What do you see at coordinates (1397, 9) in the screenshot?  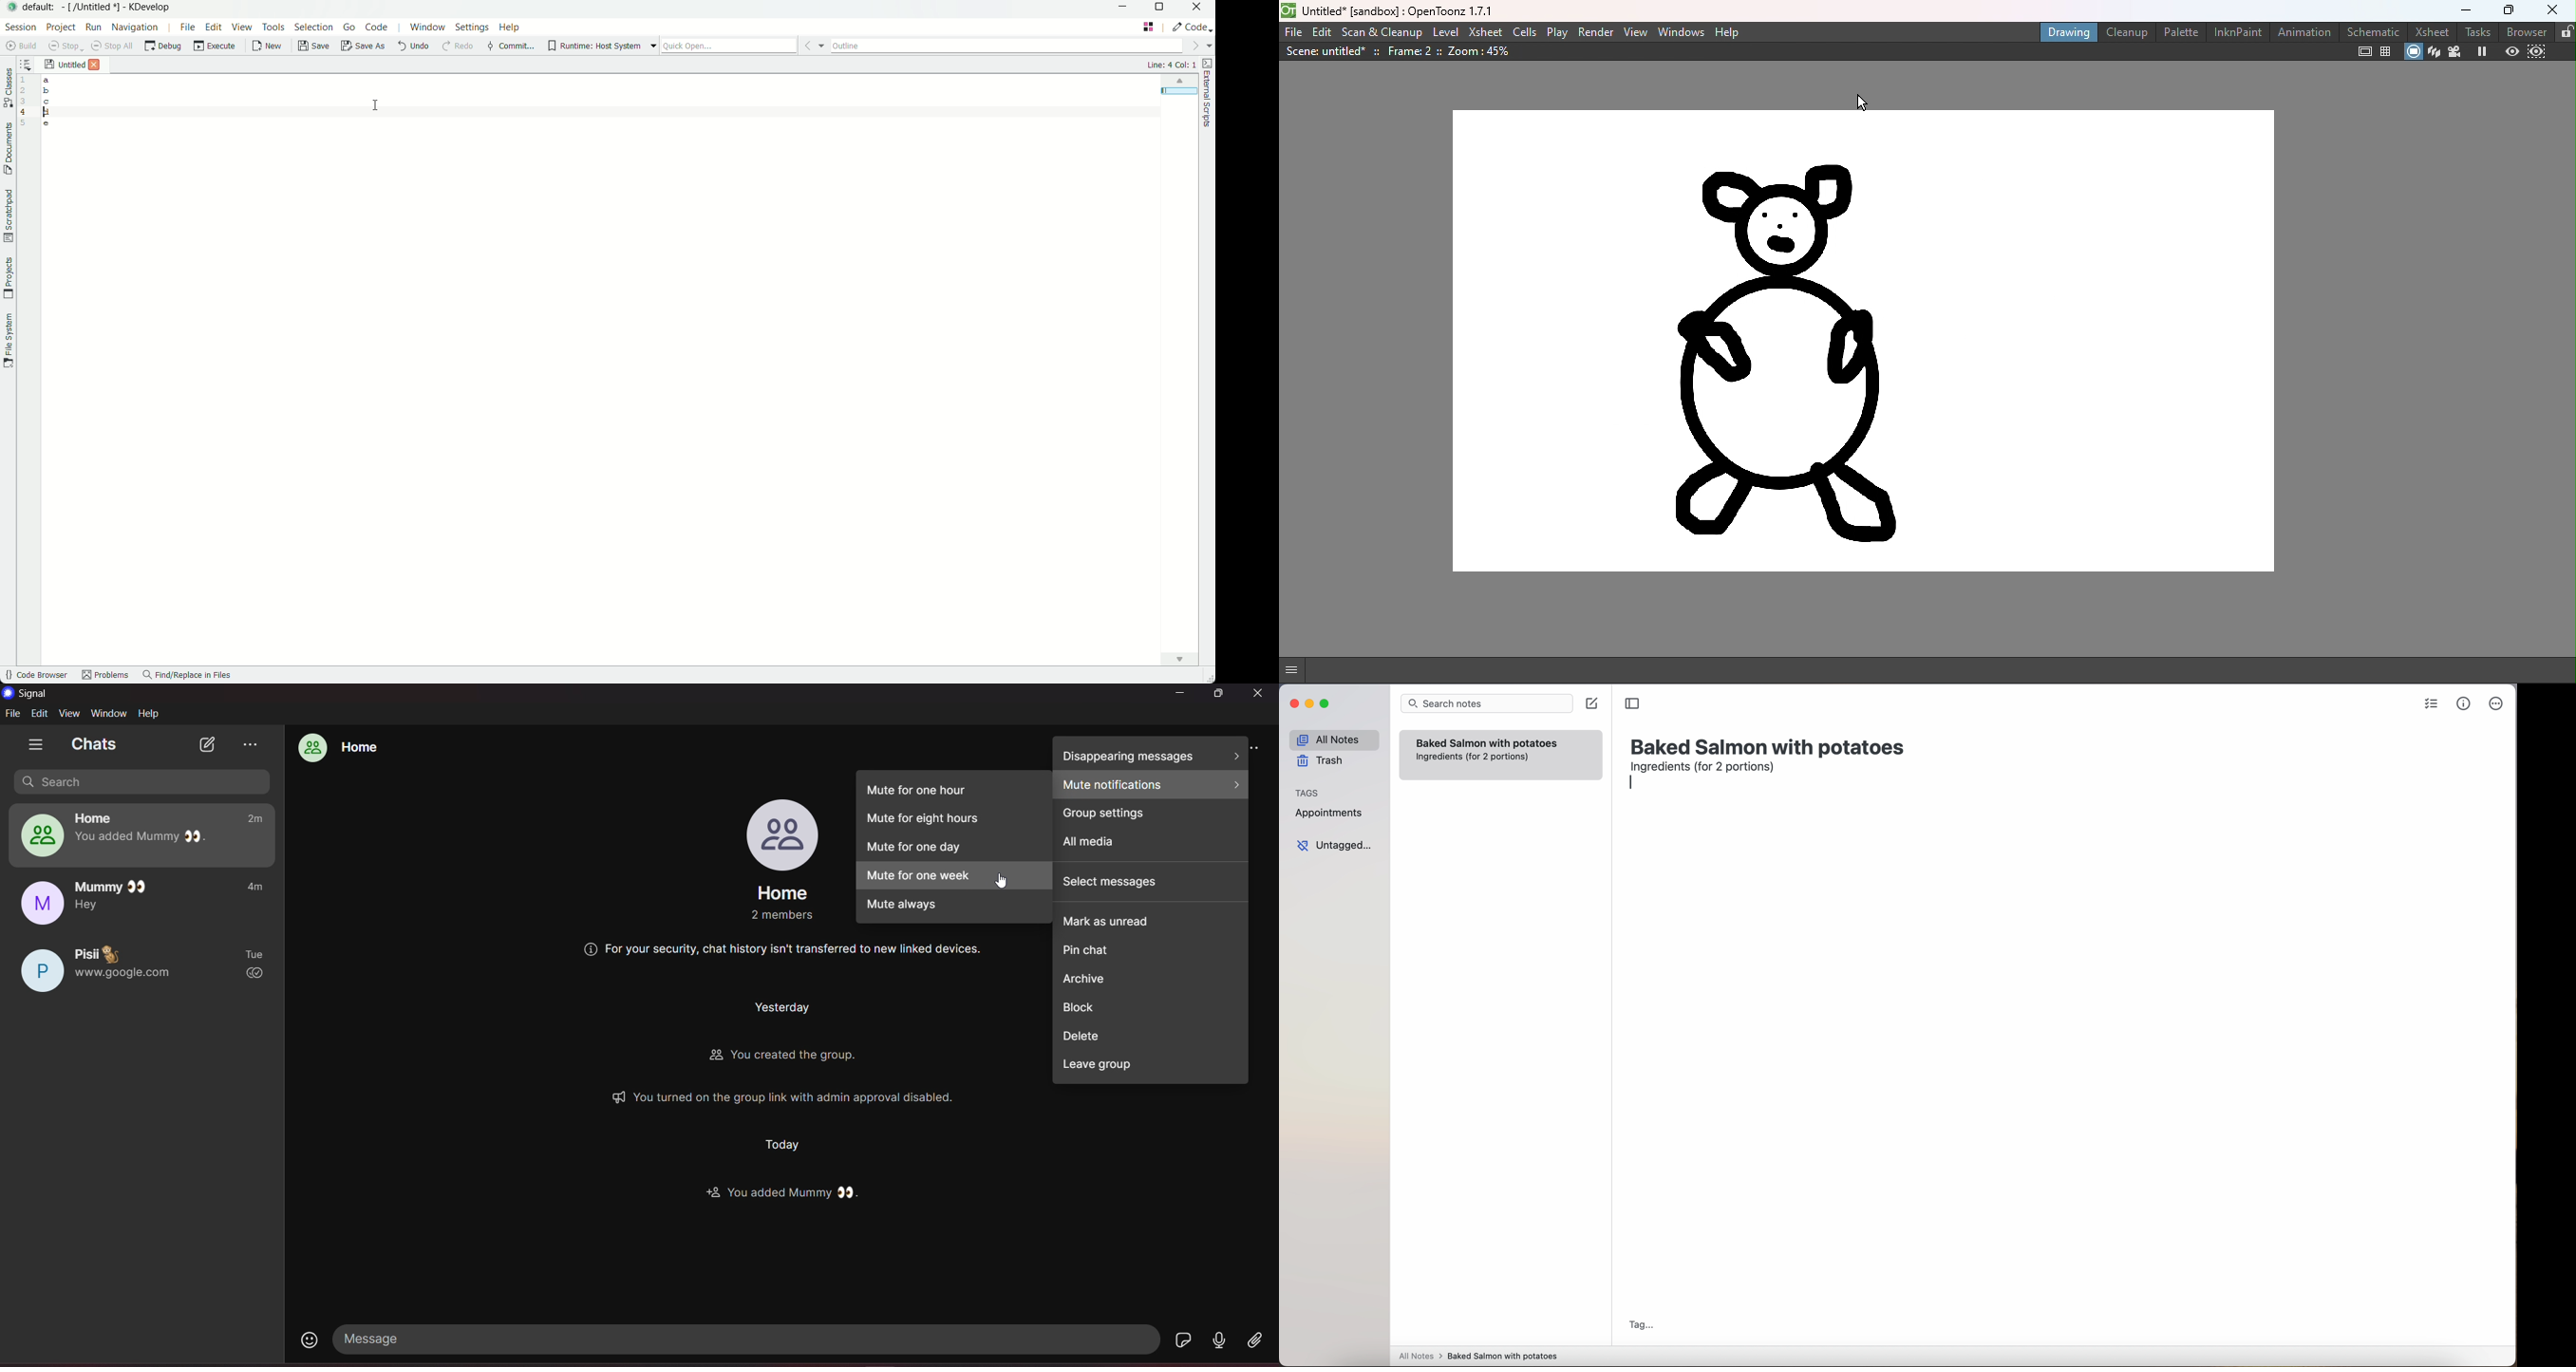 I see `File name` at bounding box center [1397, 9].